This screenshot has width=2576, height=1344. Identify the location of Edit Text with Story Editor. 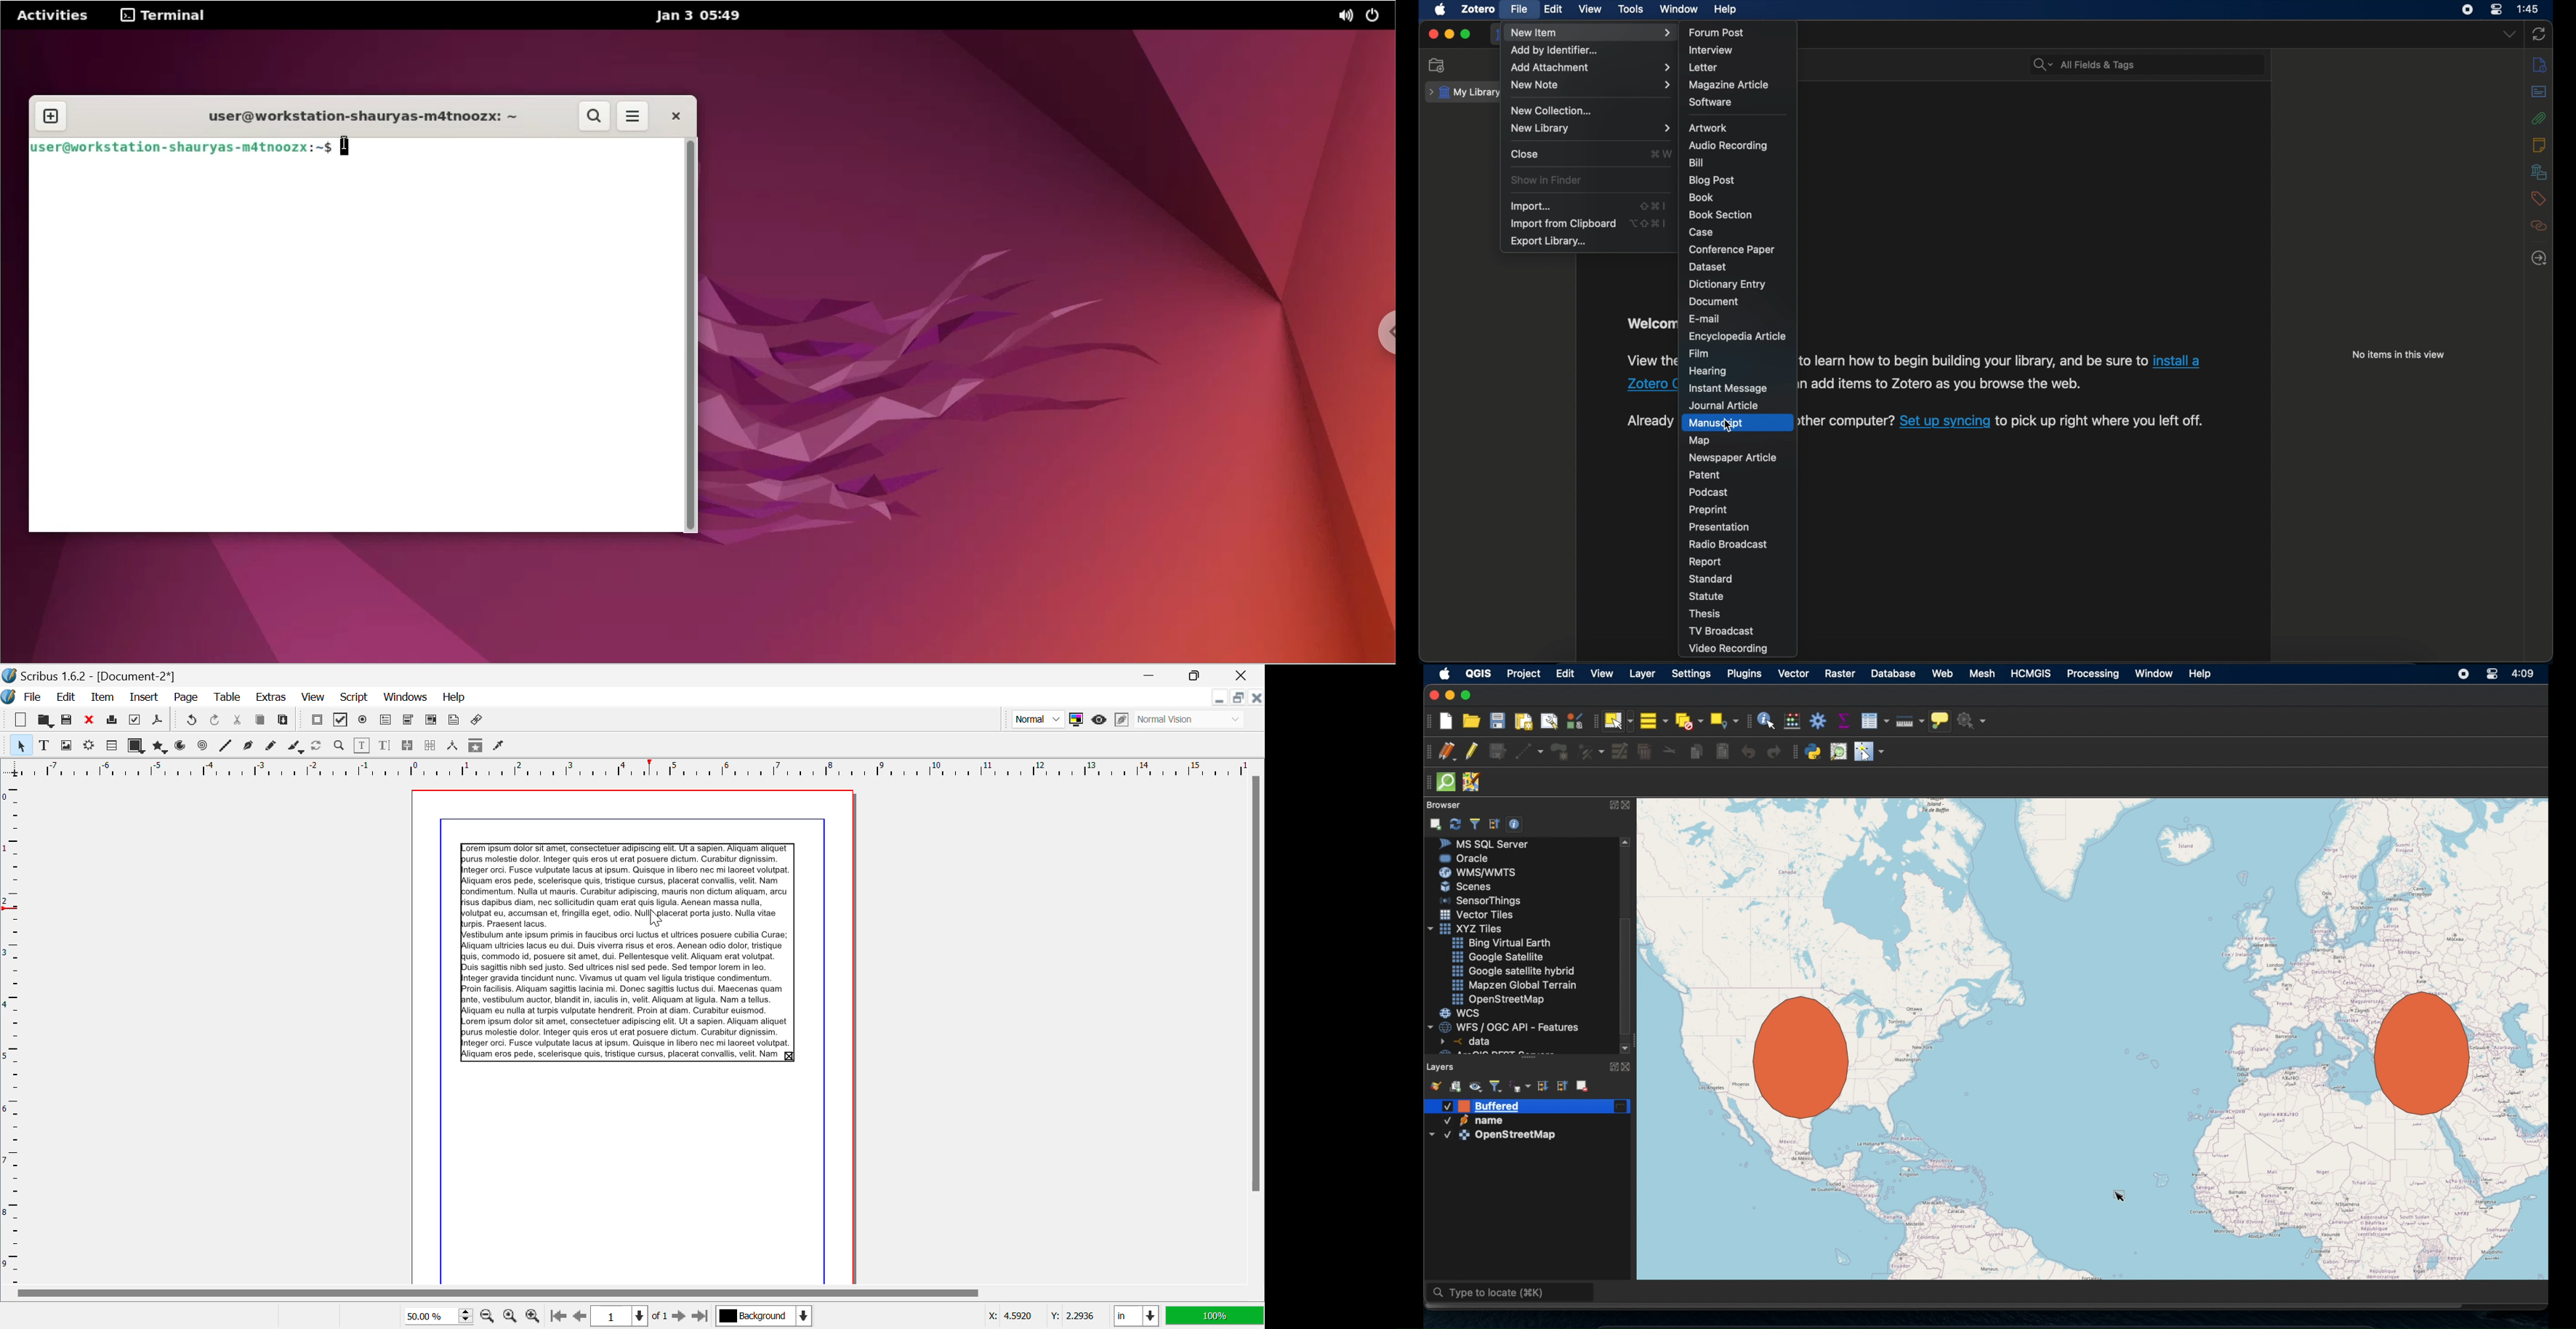
(385, 746).